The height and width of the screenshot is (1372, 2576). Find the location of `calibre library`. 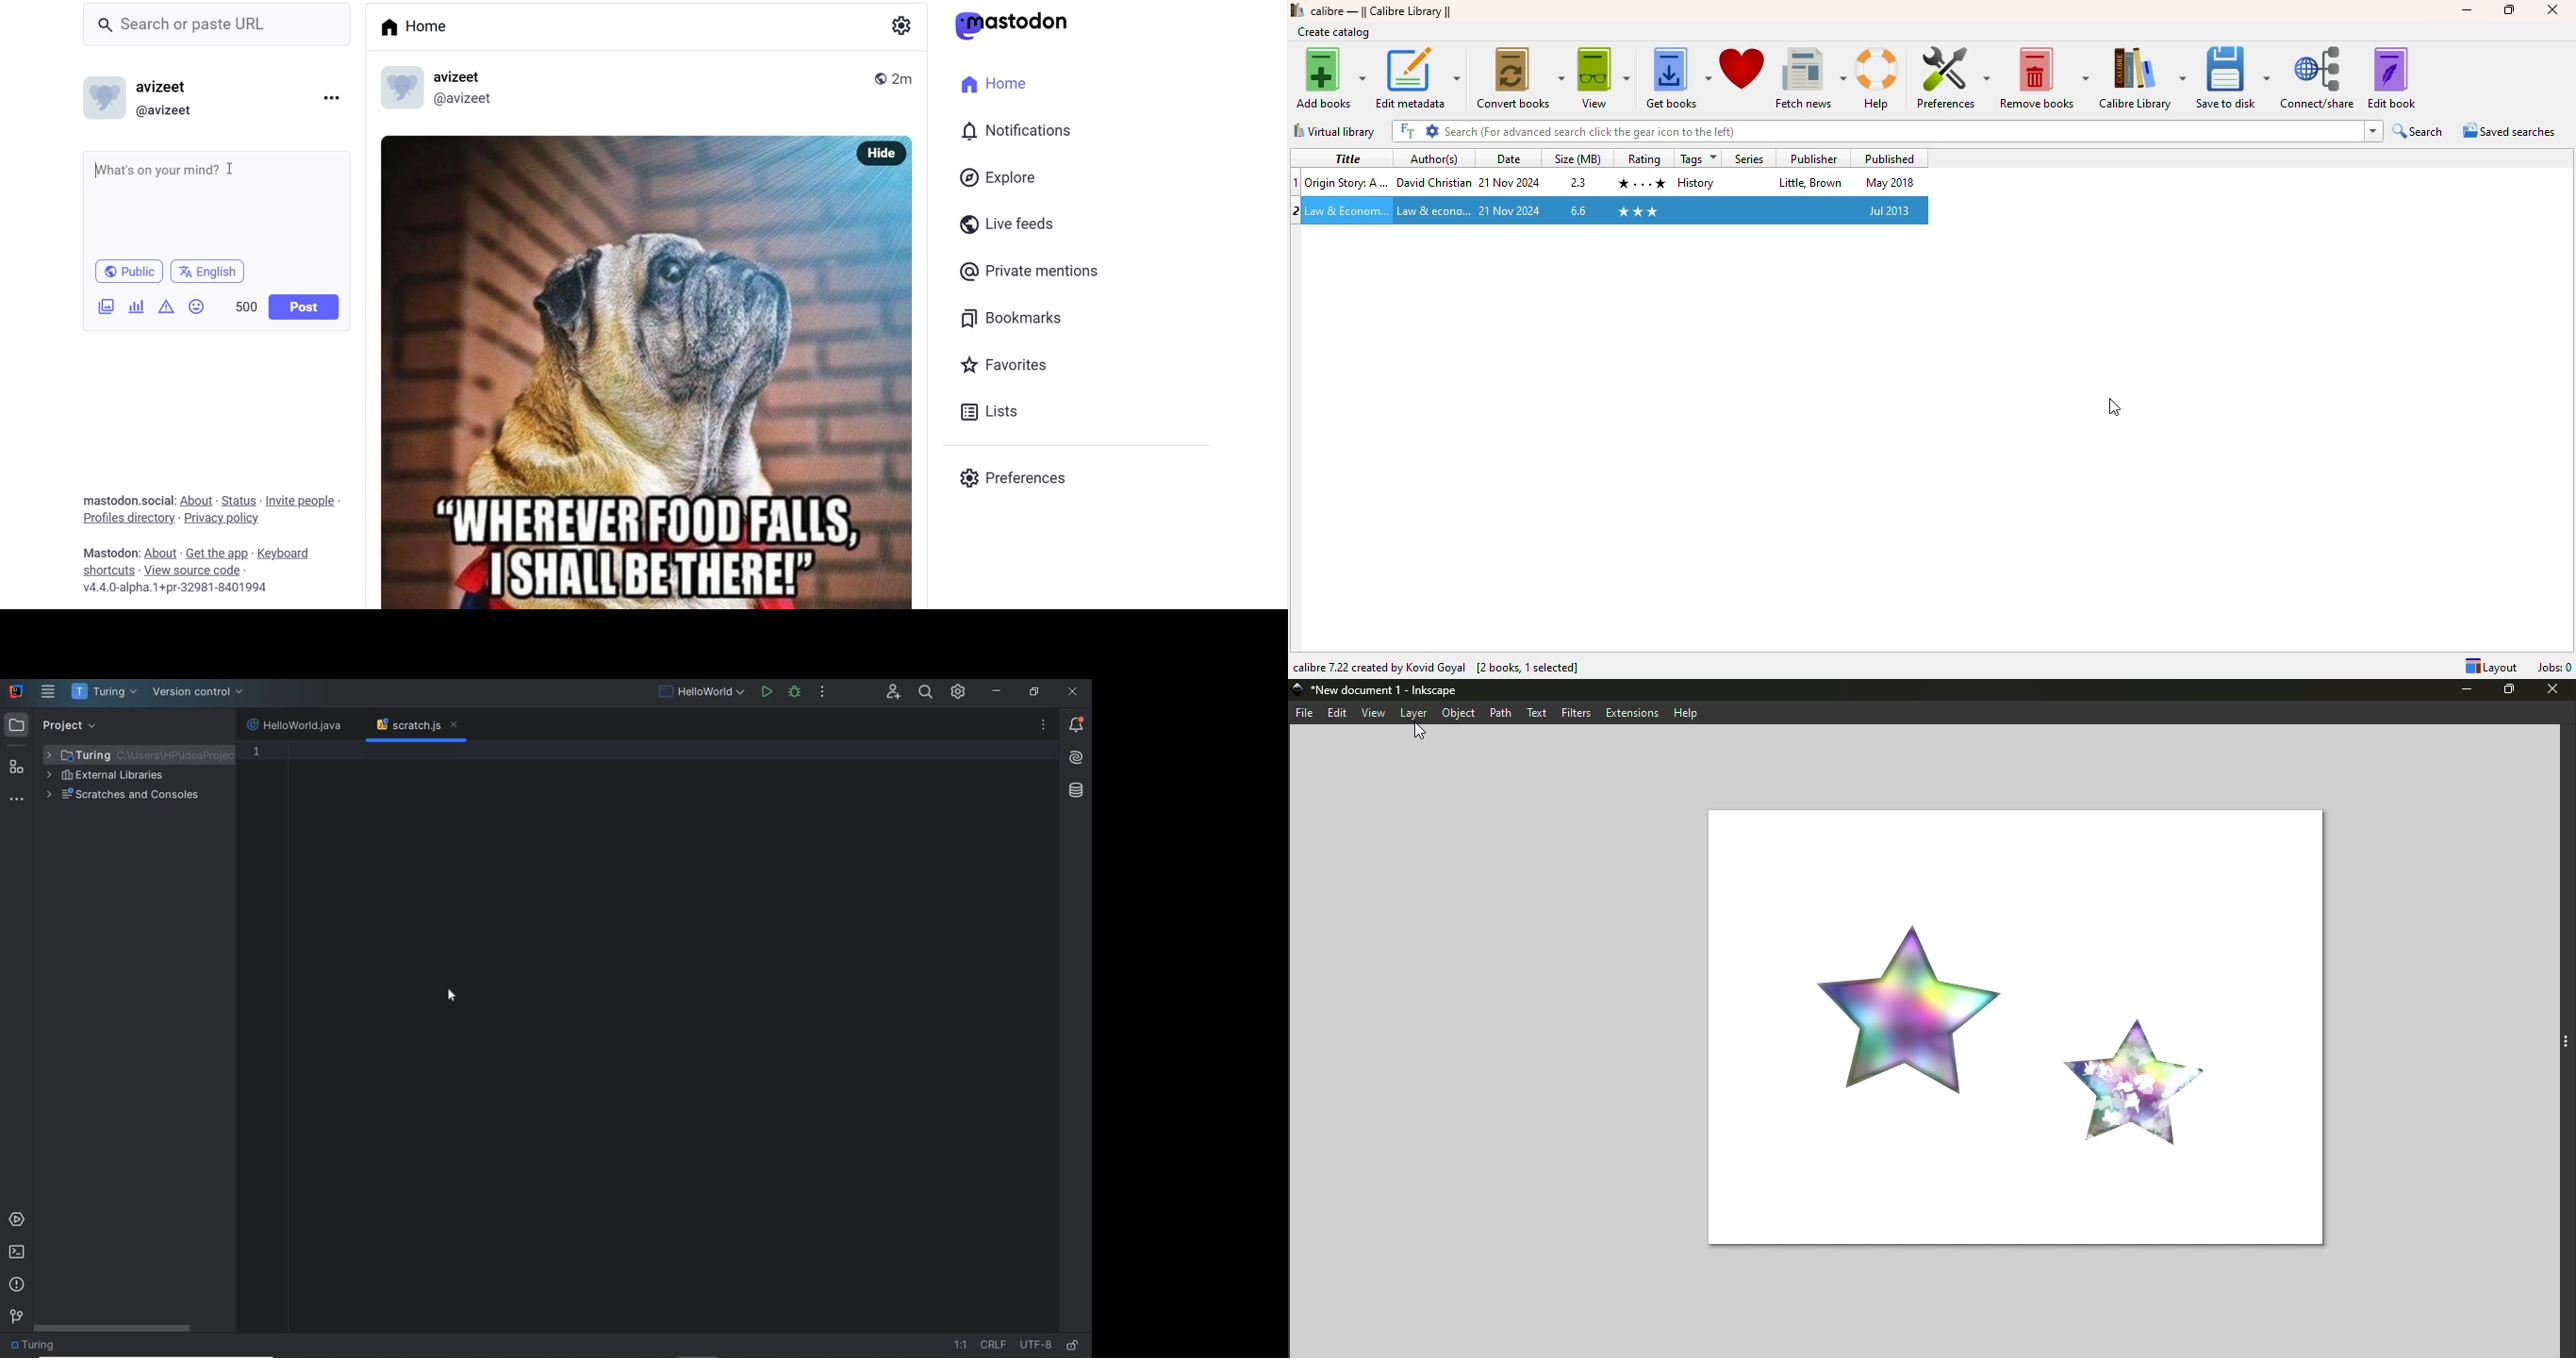

calibre library is located at coordinates (1382, 10).